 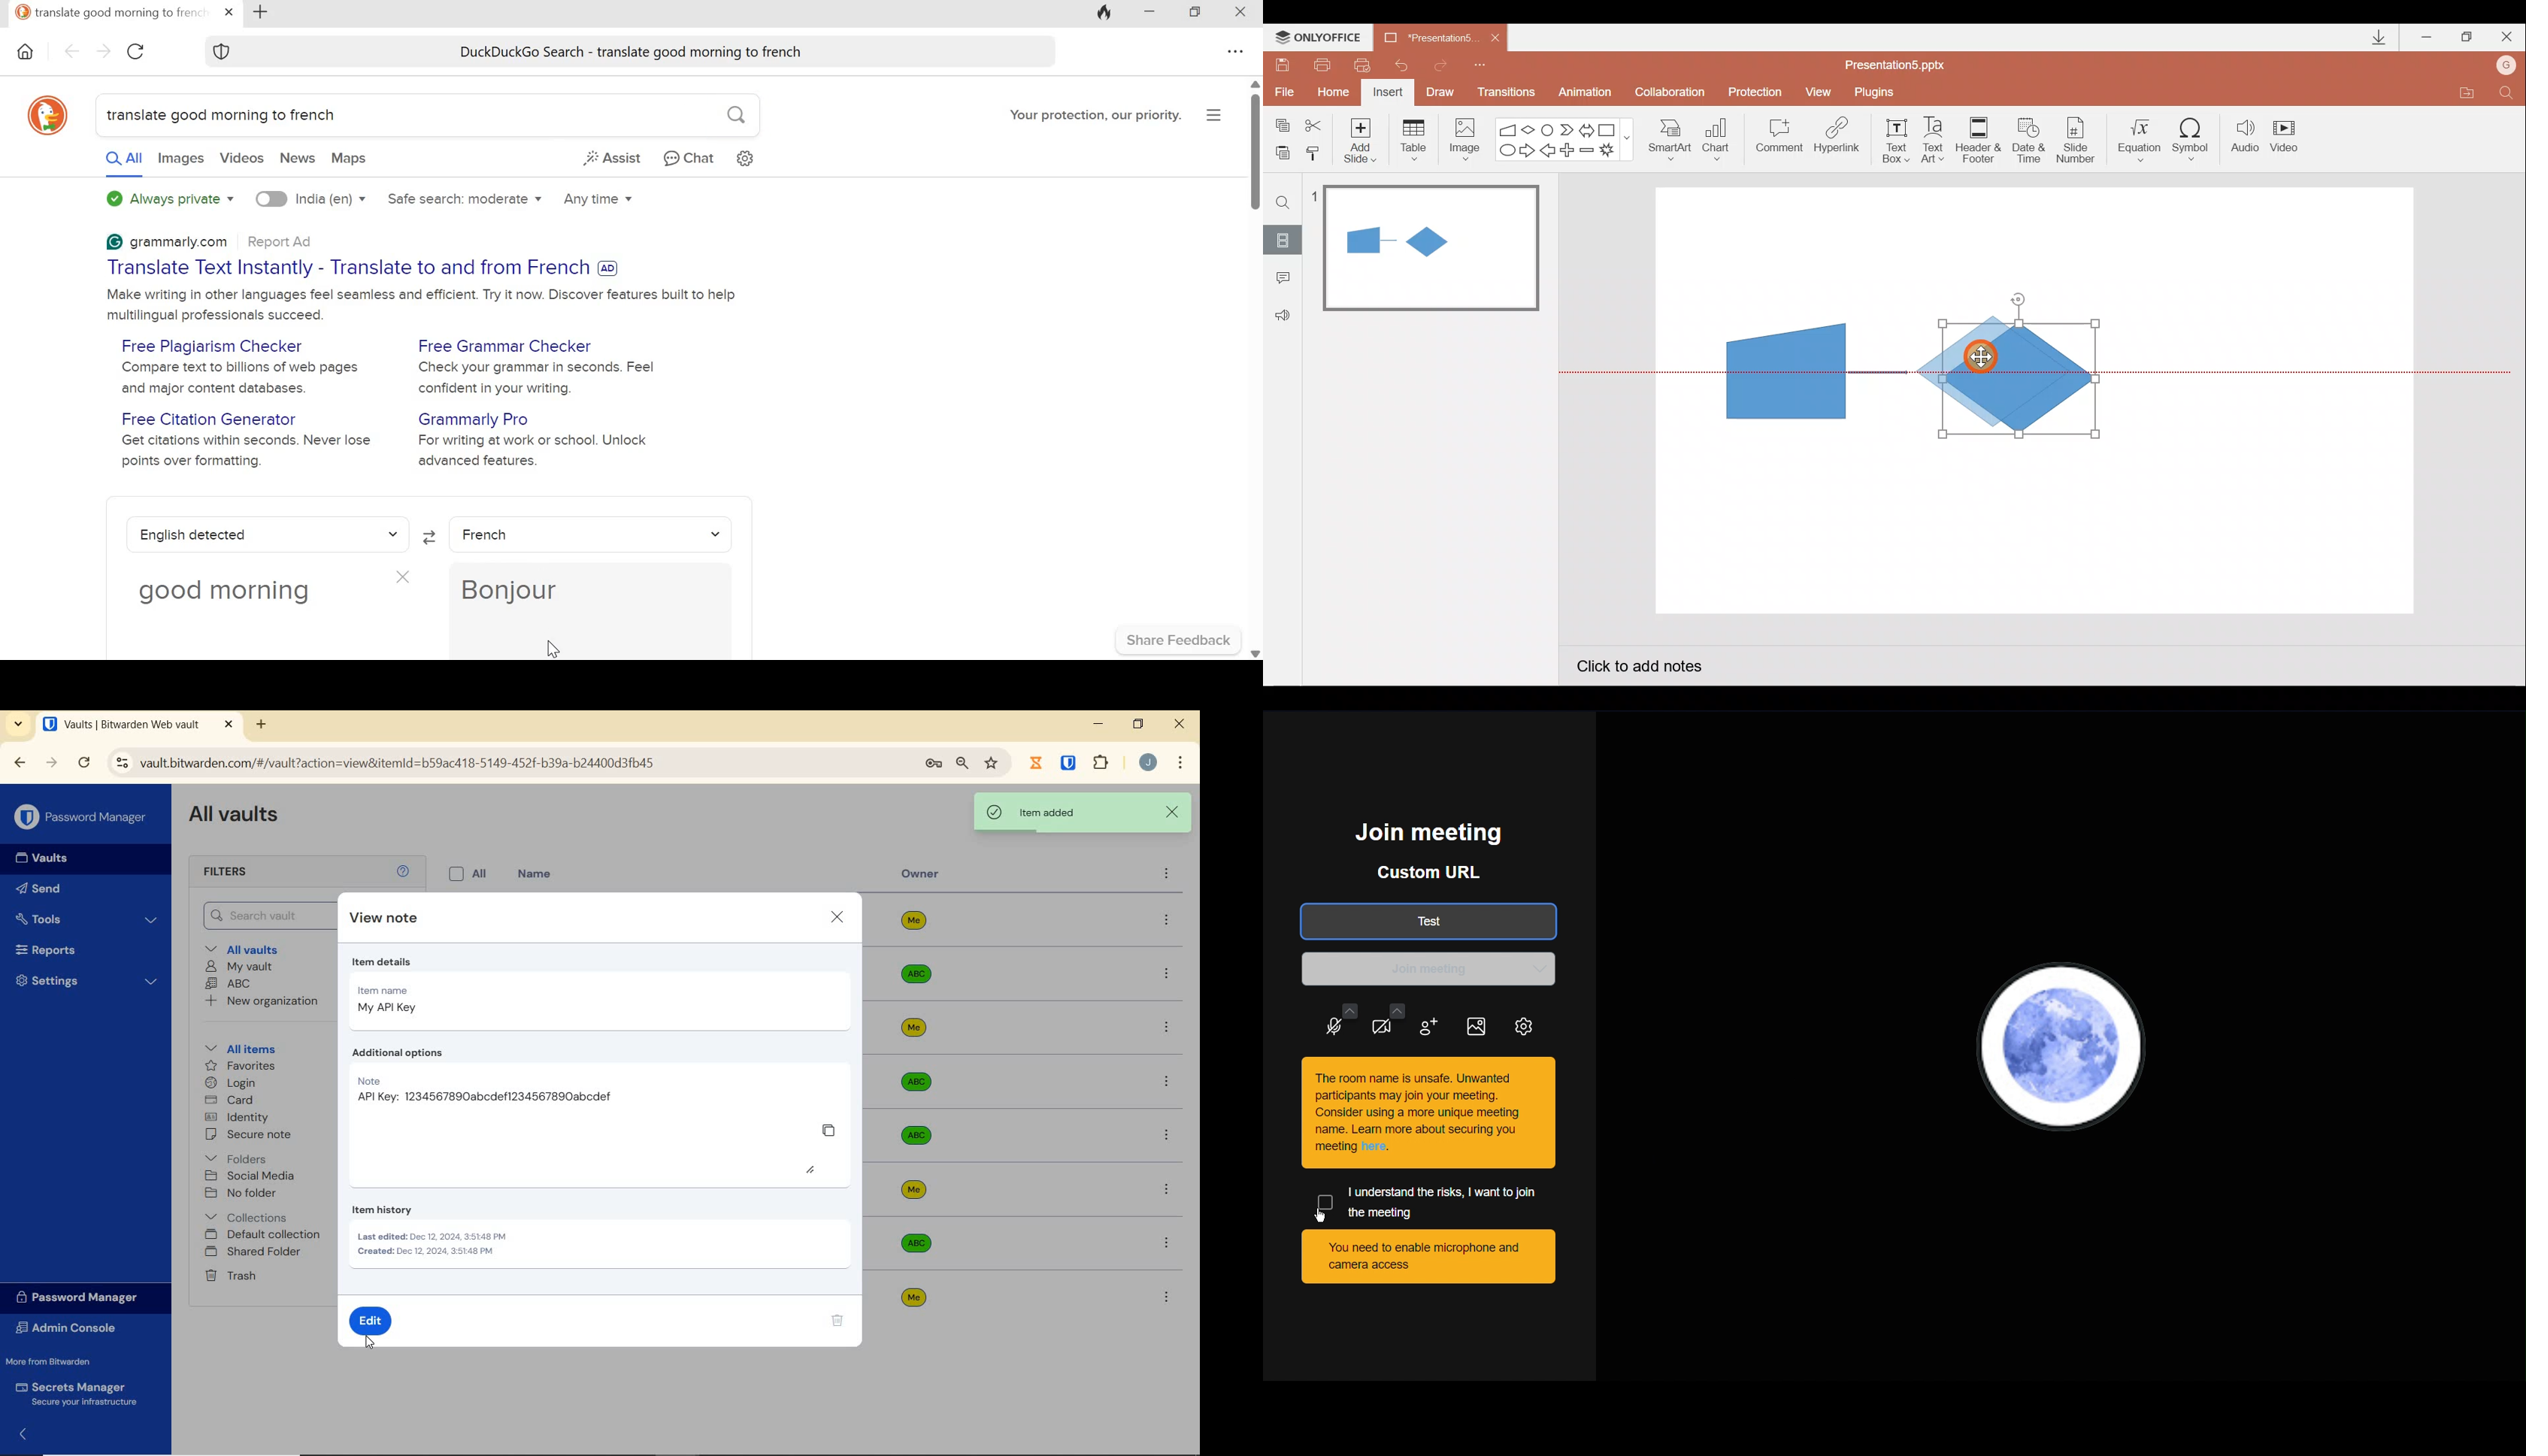 What do you see at coordinates (1167, 1243) in the screenshot?
I see `more options` at bounding box center [1167, 1243].